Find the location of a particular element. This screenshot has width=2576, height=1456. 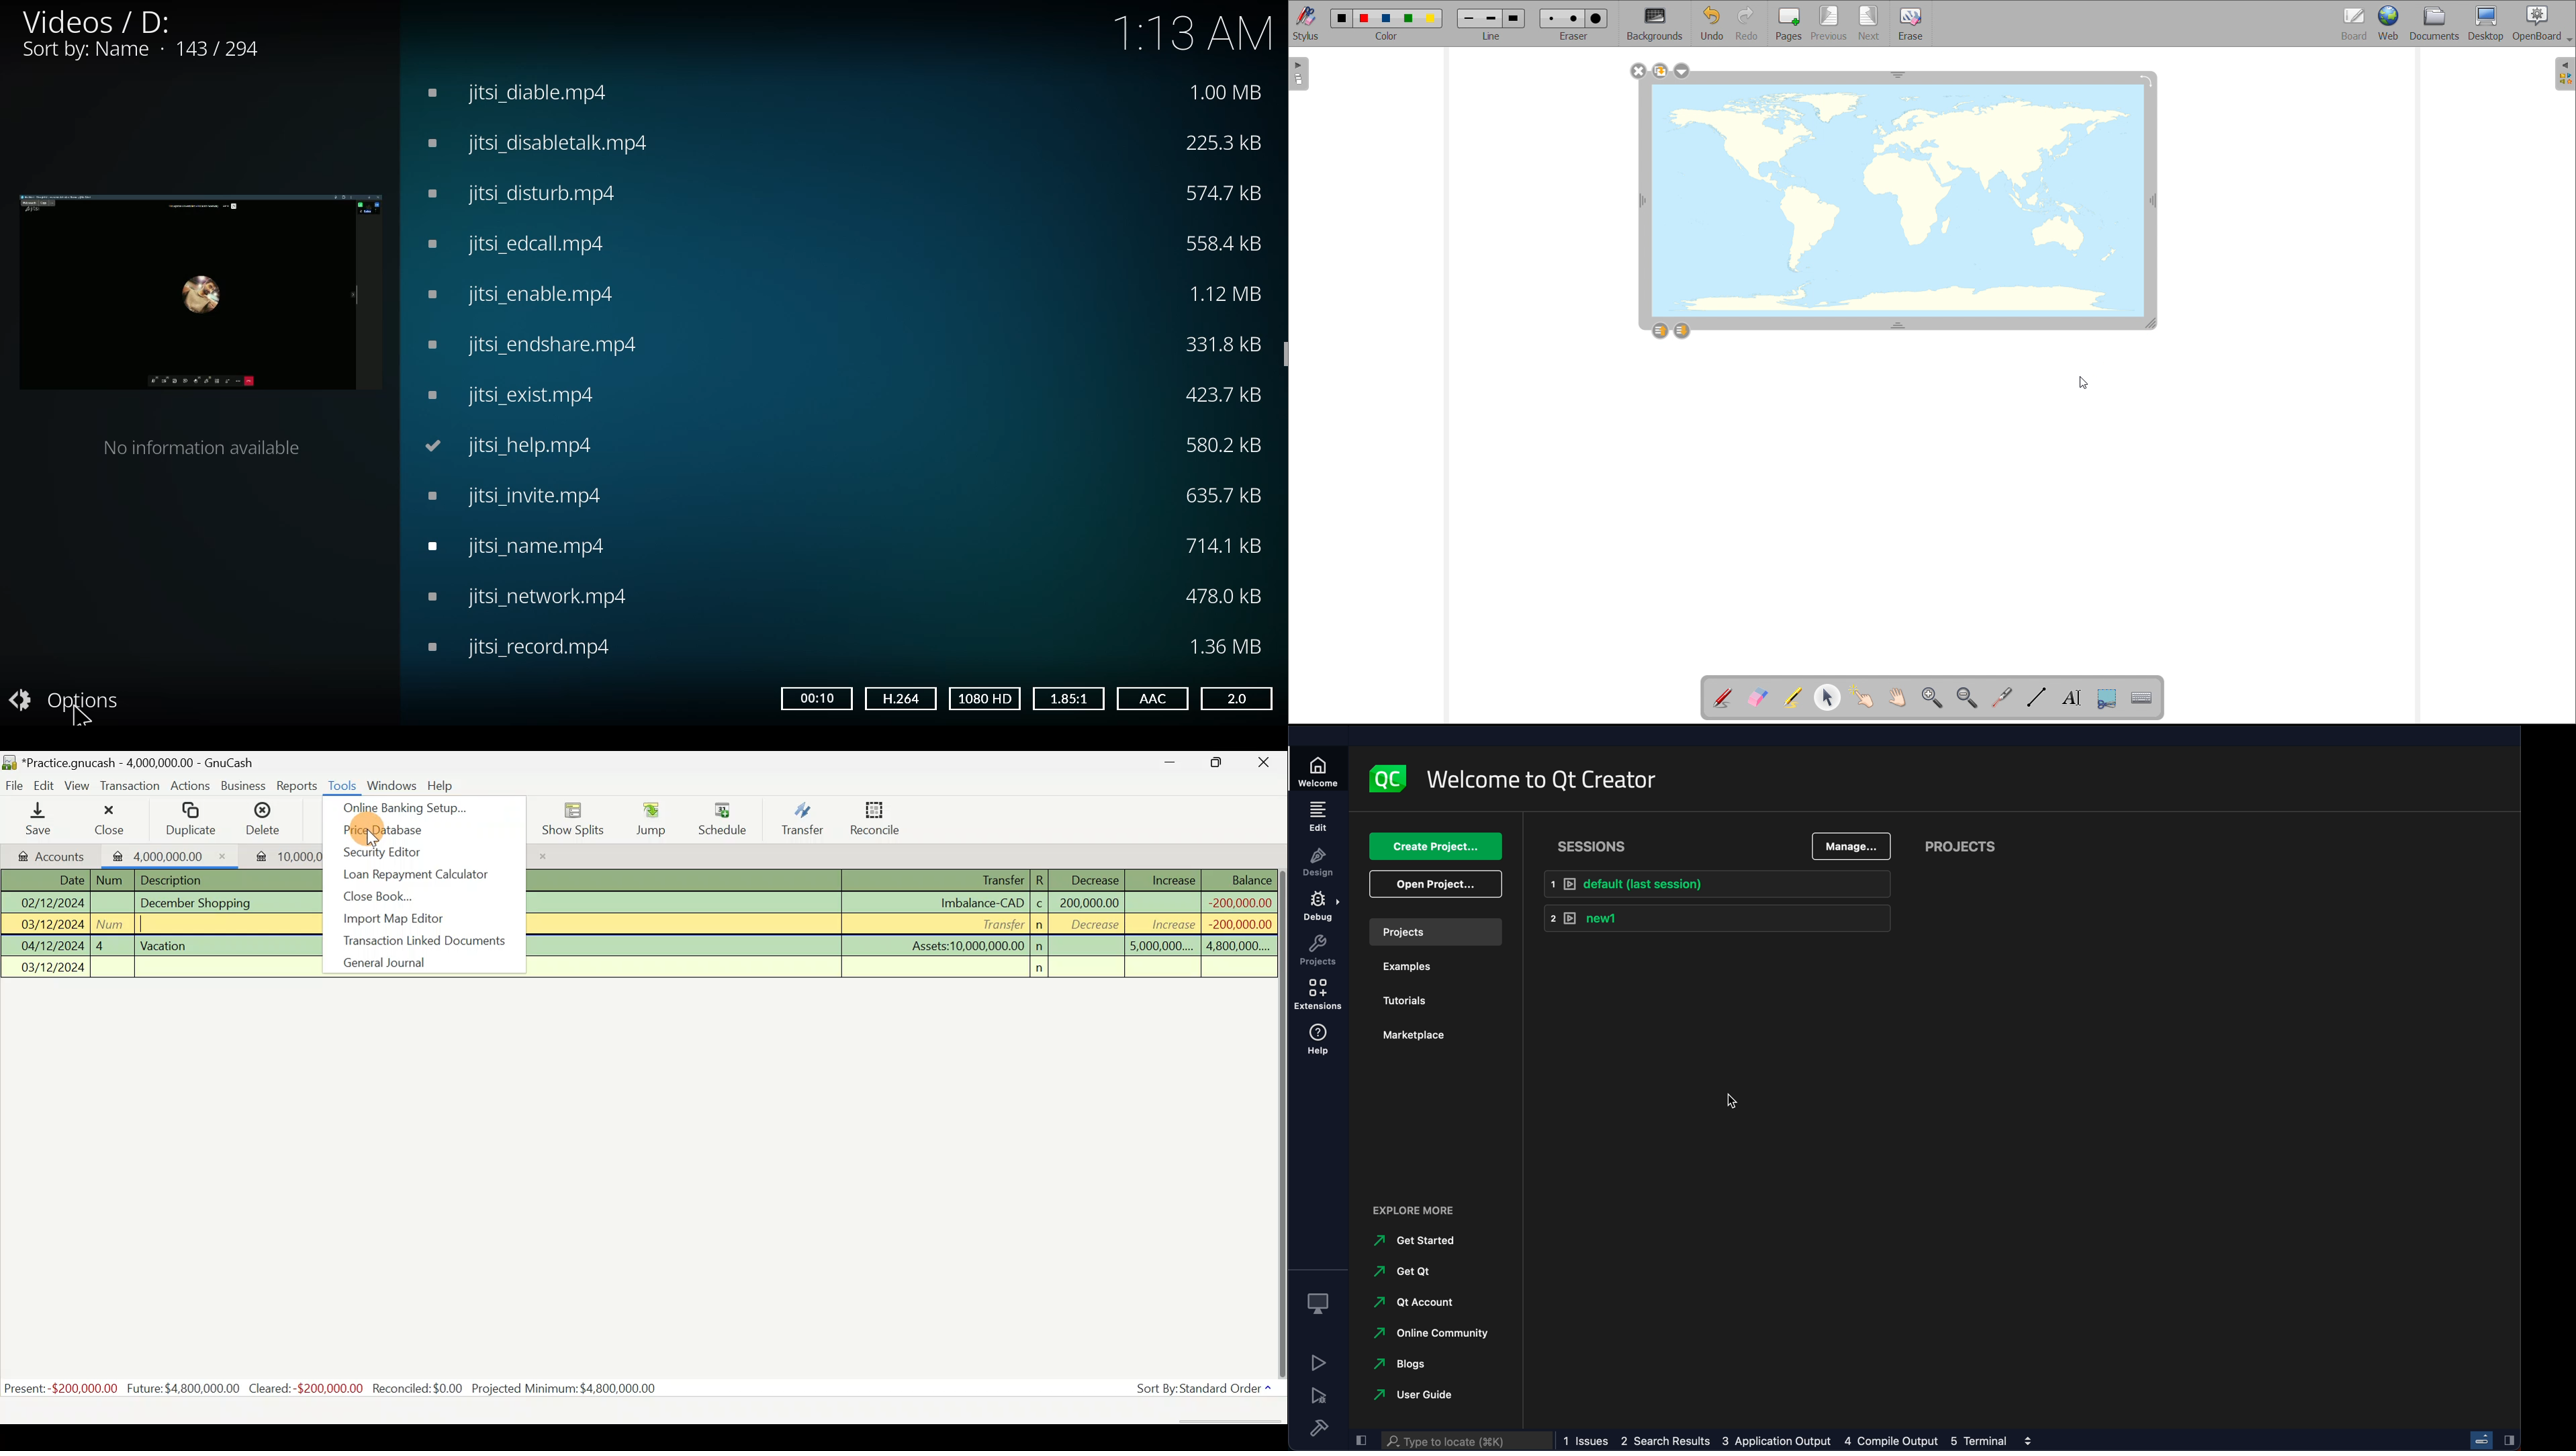

1:13 AM time is located at coordinates (1195, 35).